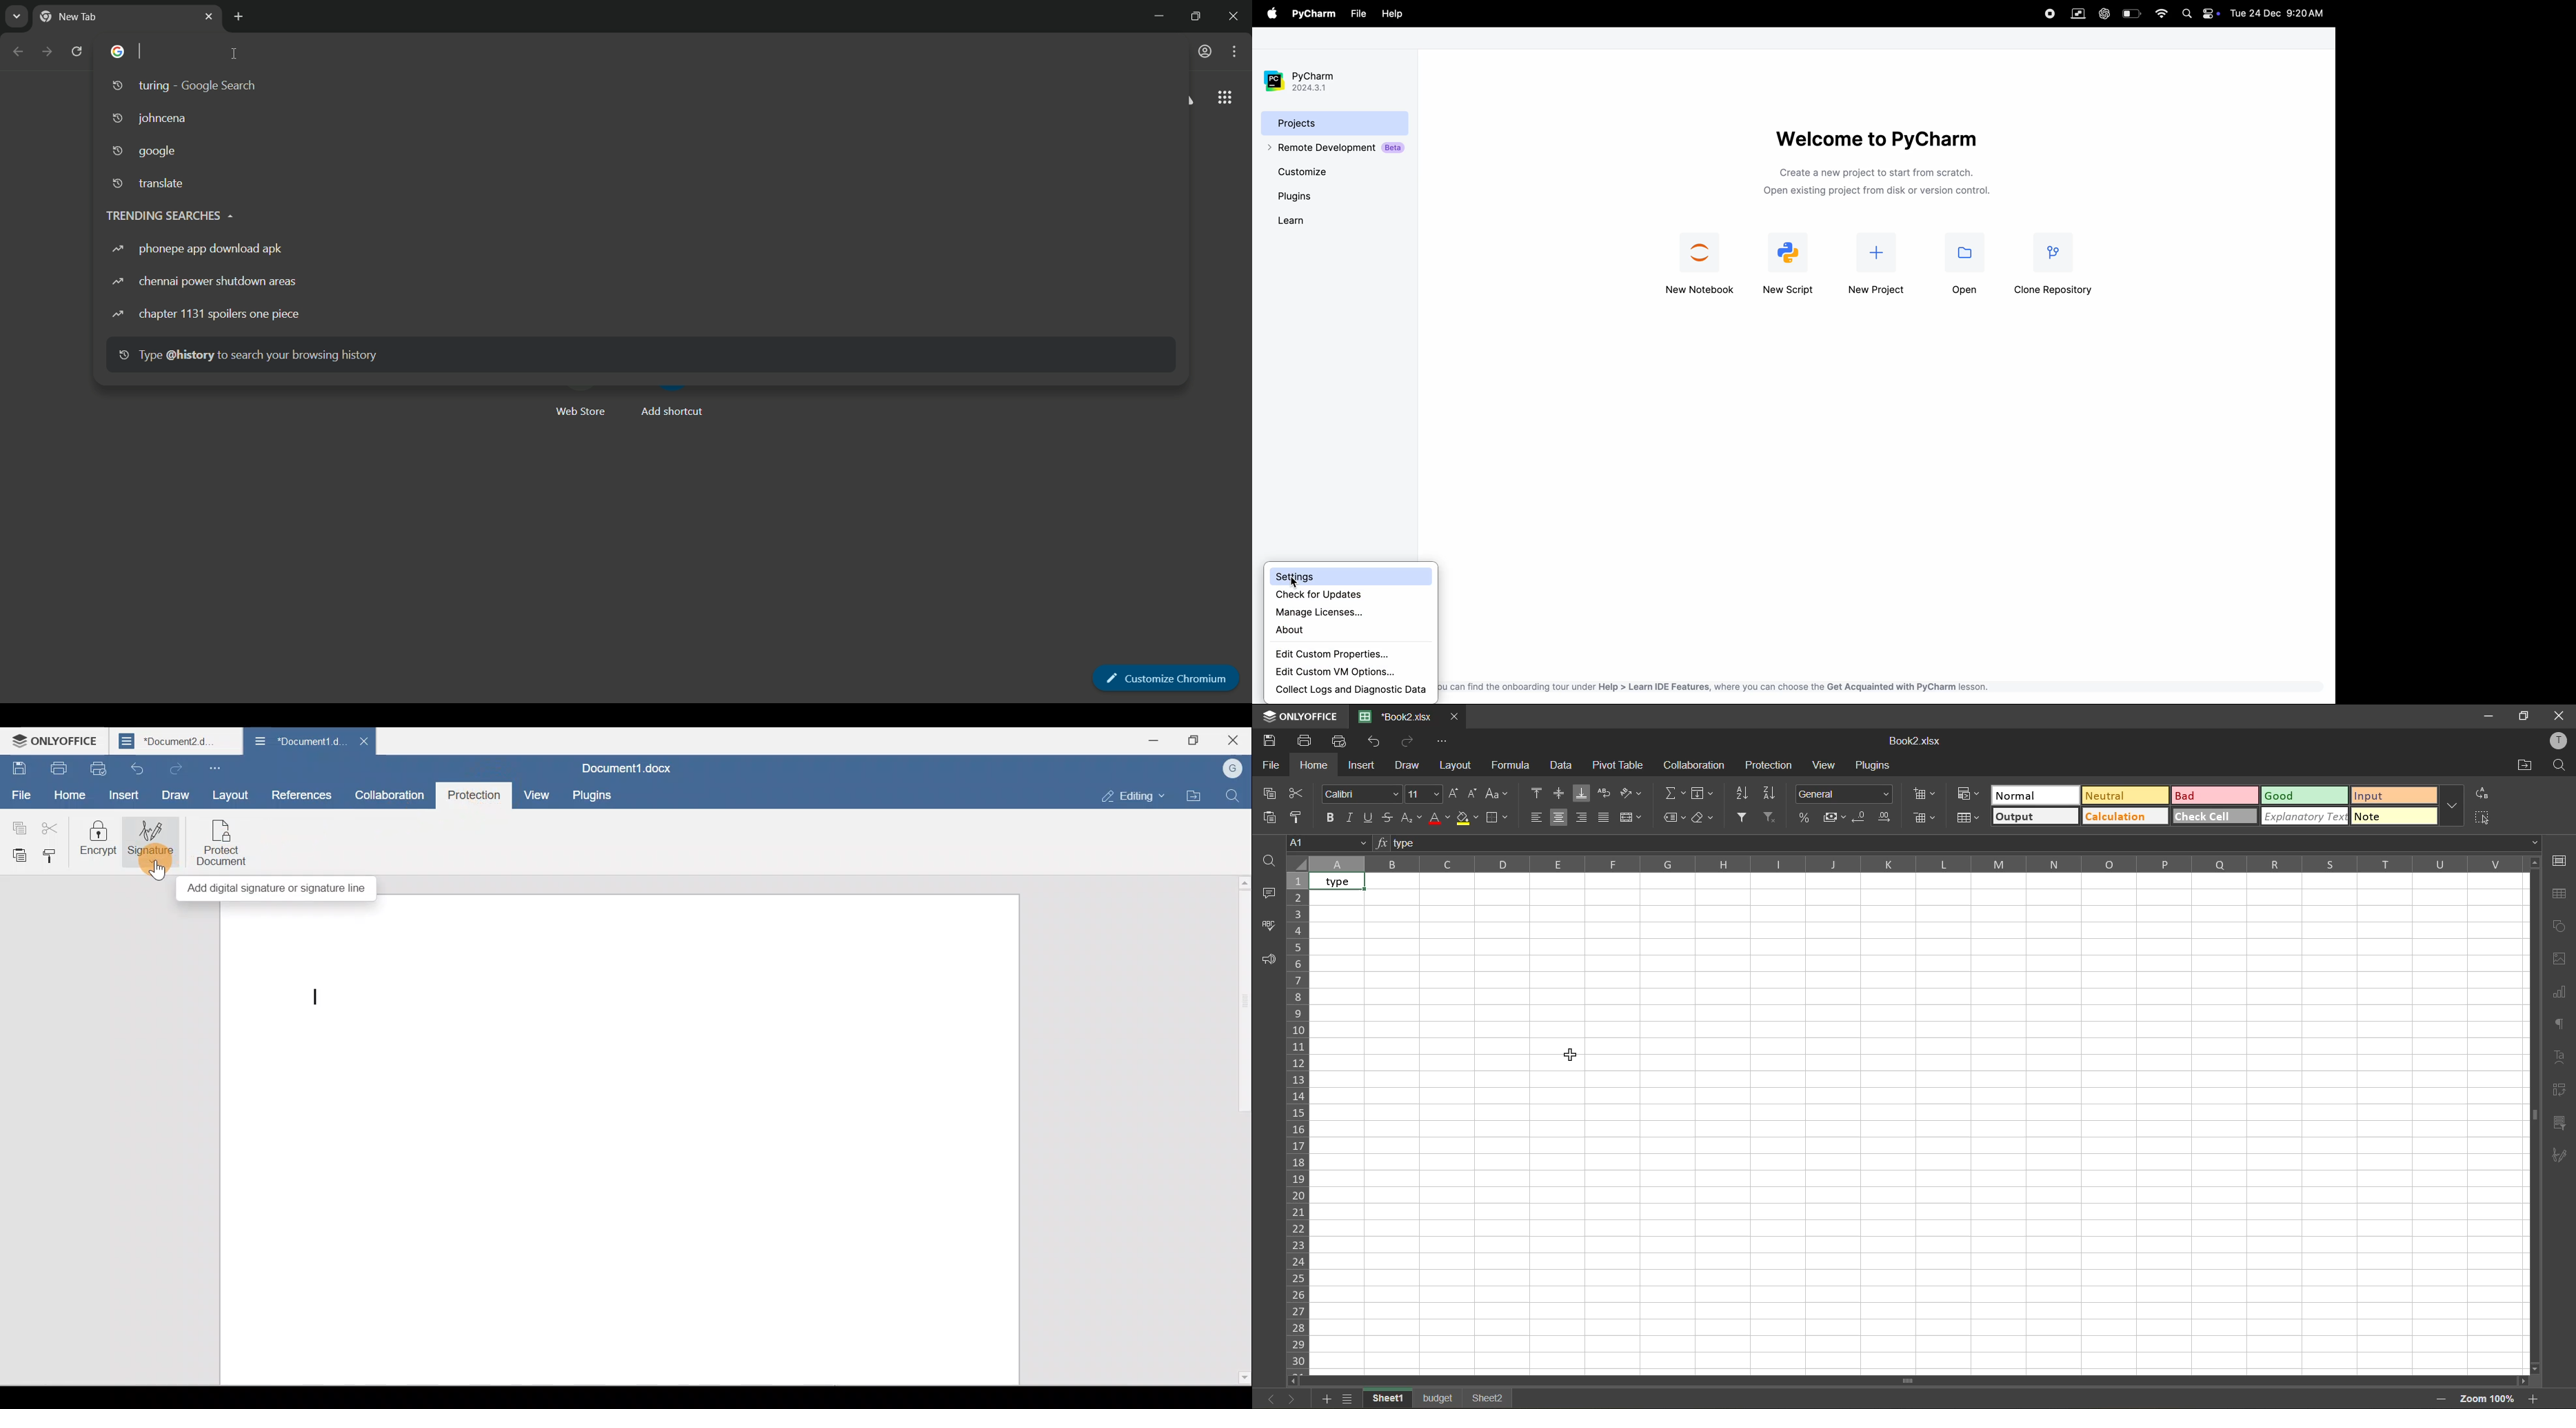 The image size is (2576, 1428). Describe the element at coordinates (2488, 818) in the screenshot. I see `select all` at that location.